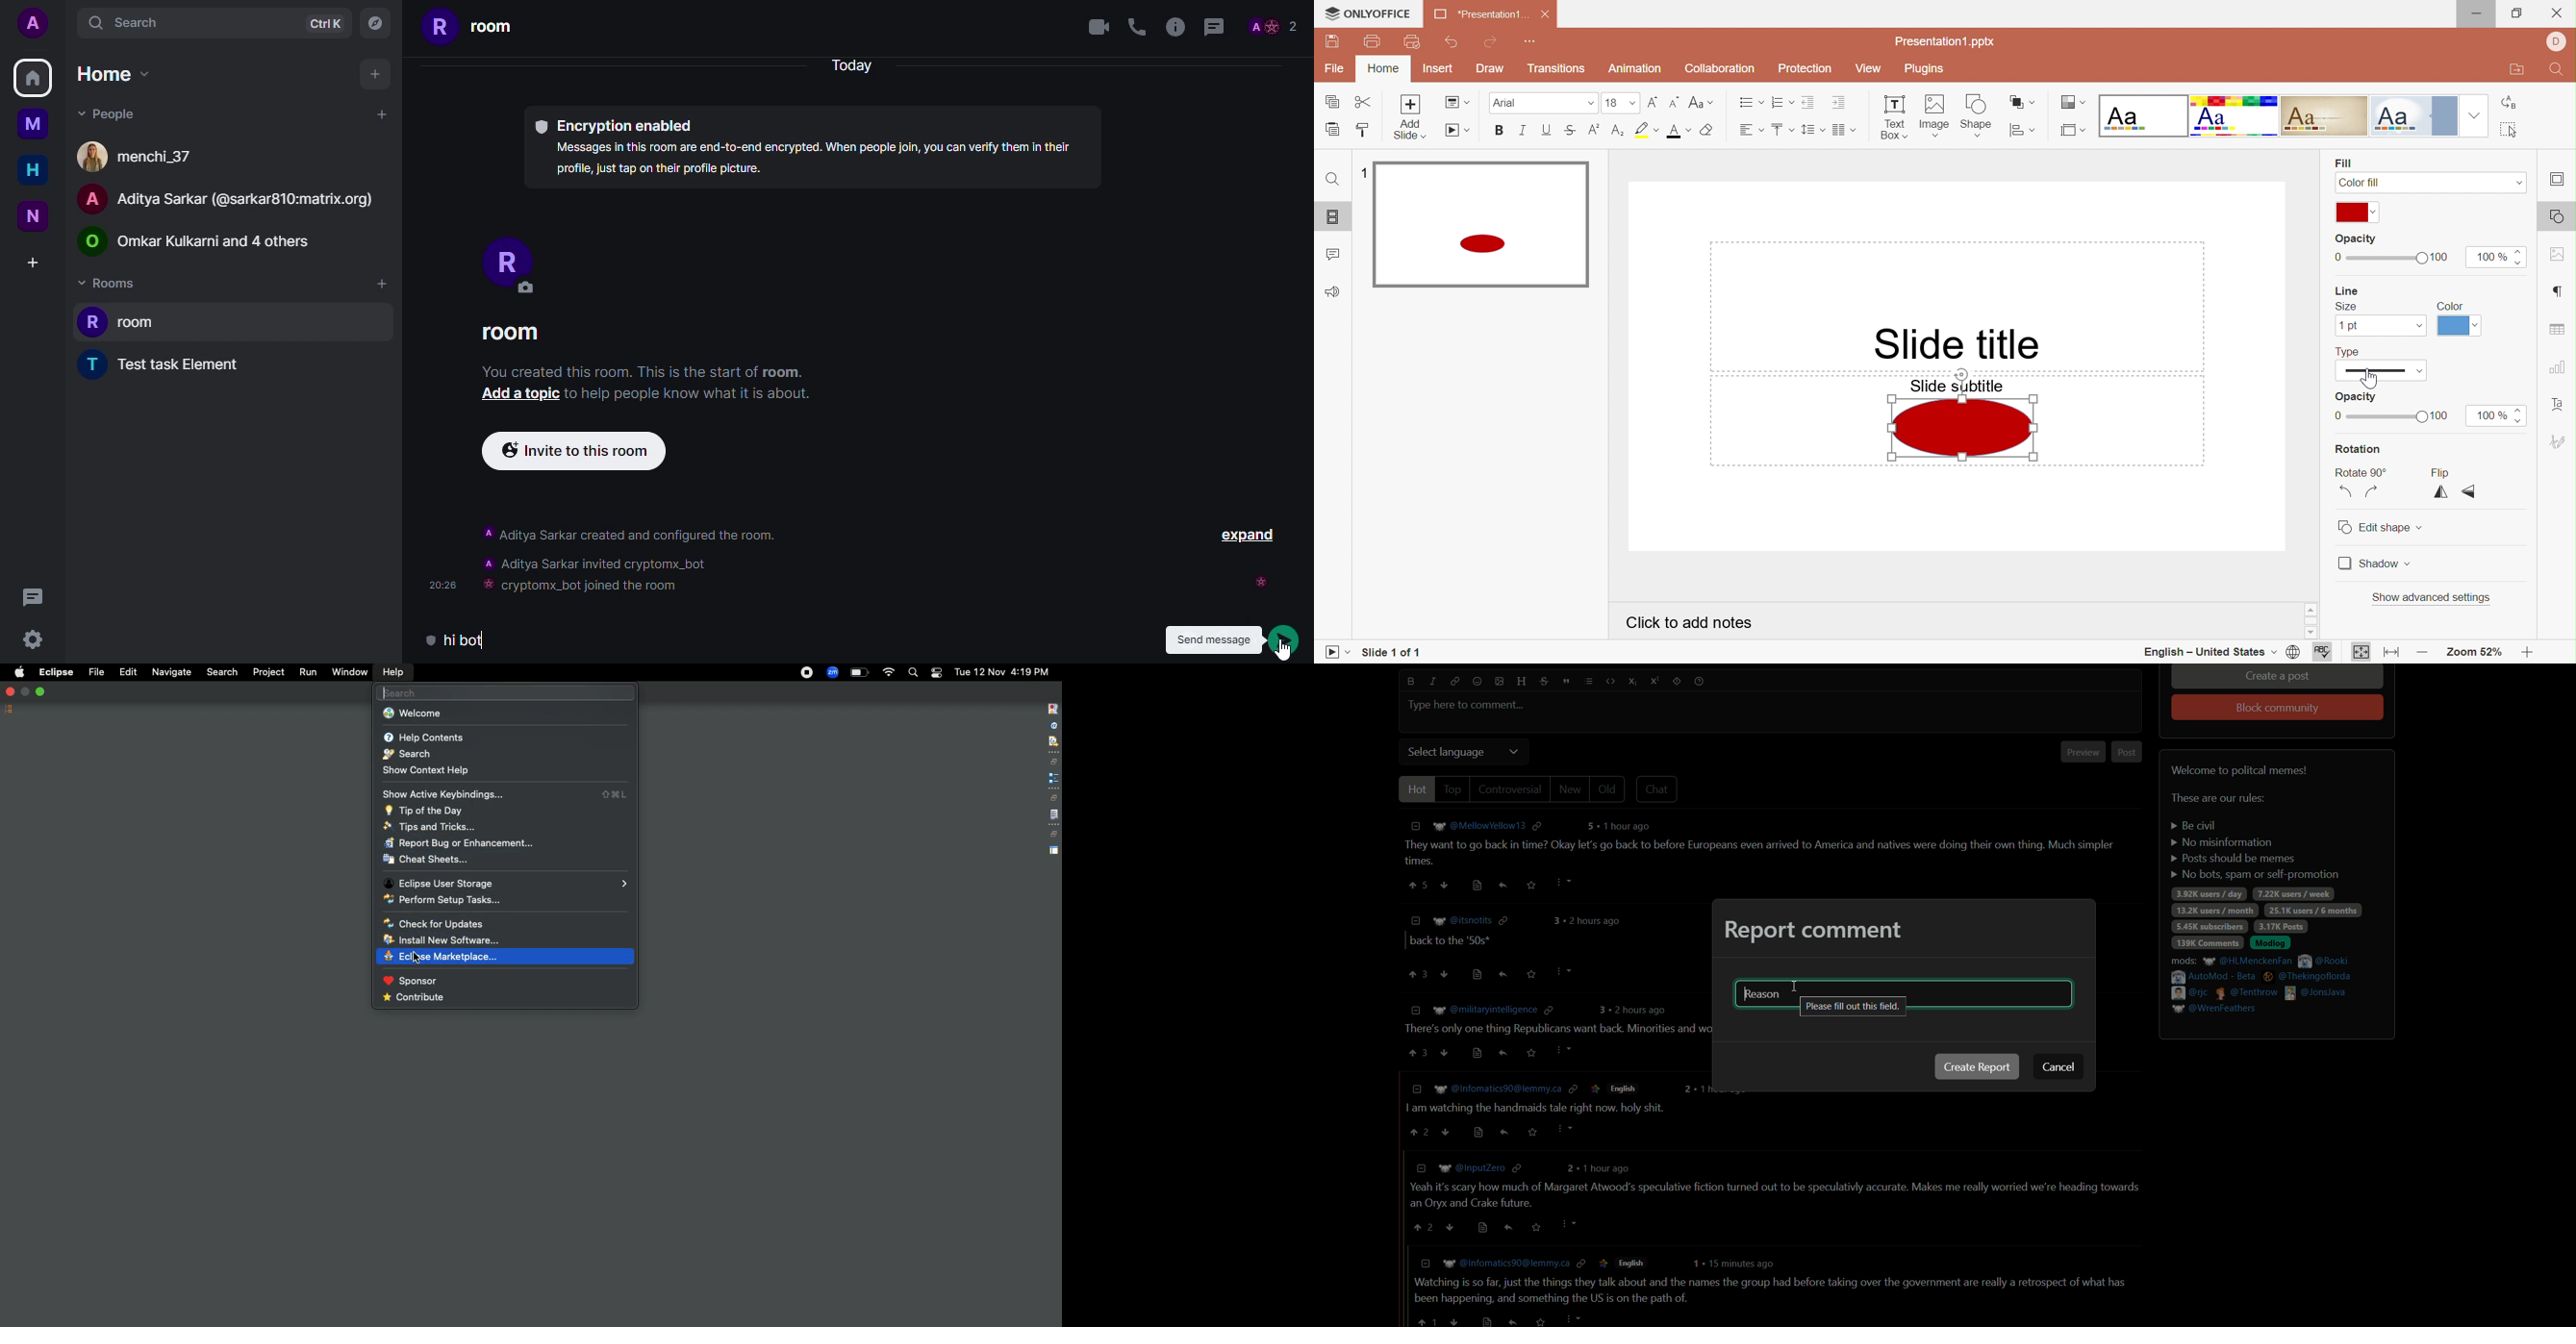 The width and height of the screenshot is (2576, 1344). What do you see at coordinates (2214, 910) in the screenshot?
I see `13.2k users / day` at bounding box center [2214, 910].